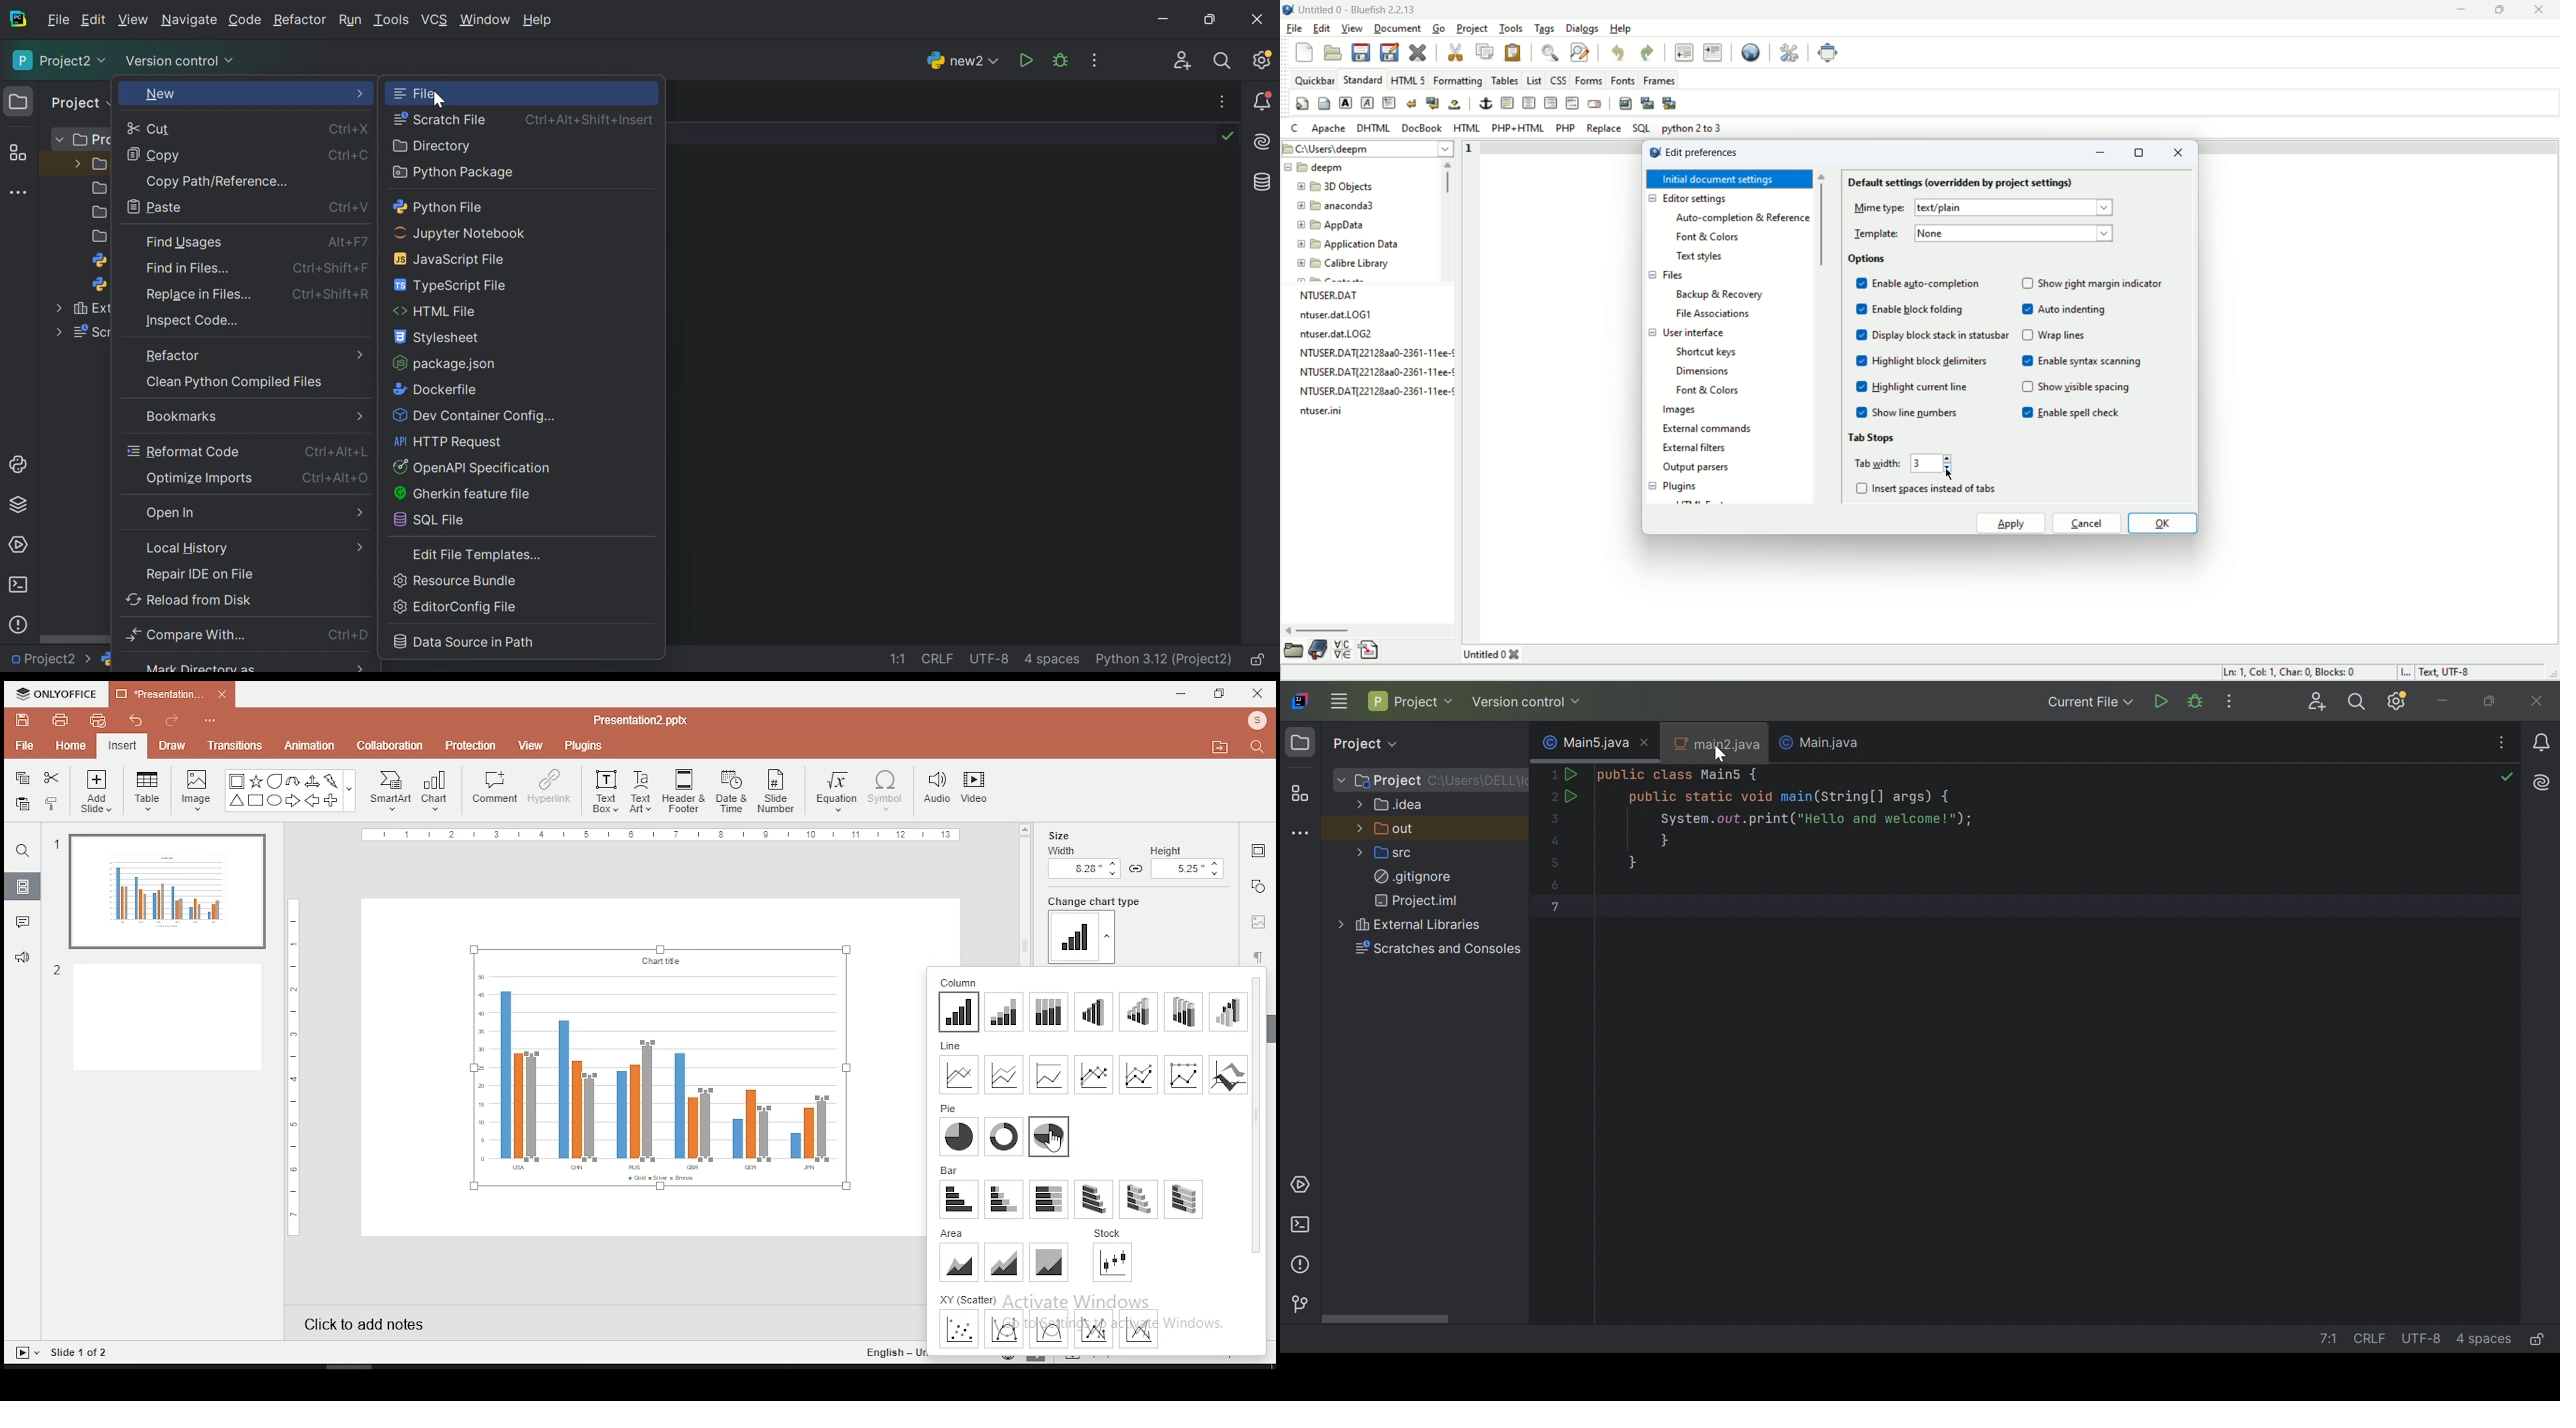 Image resolution: width=2576 pixels, height=1428 pixels. I want to click on DHTML, so click(1371, 125).